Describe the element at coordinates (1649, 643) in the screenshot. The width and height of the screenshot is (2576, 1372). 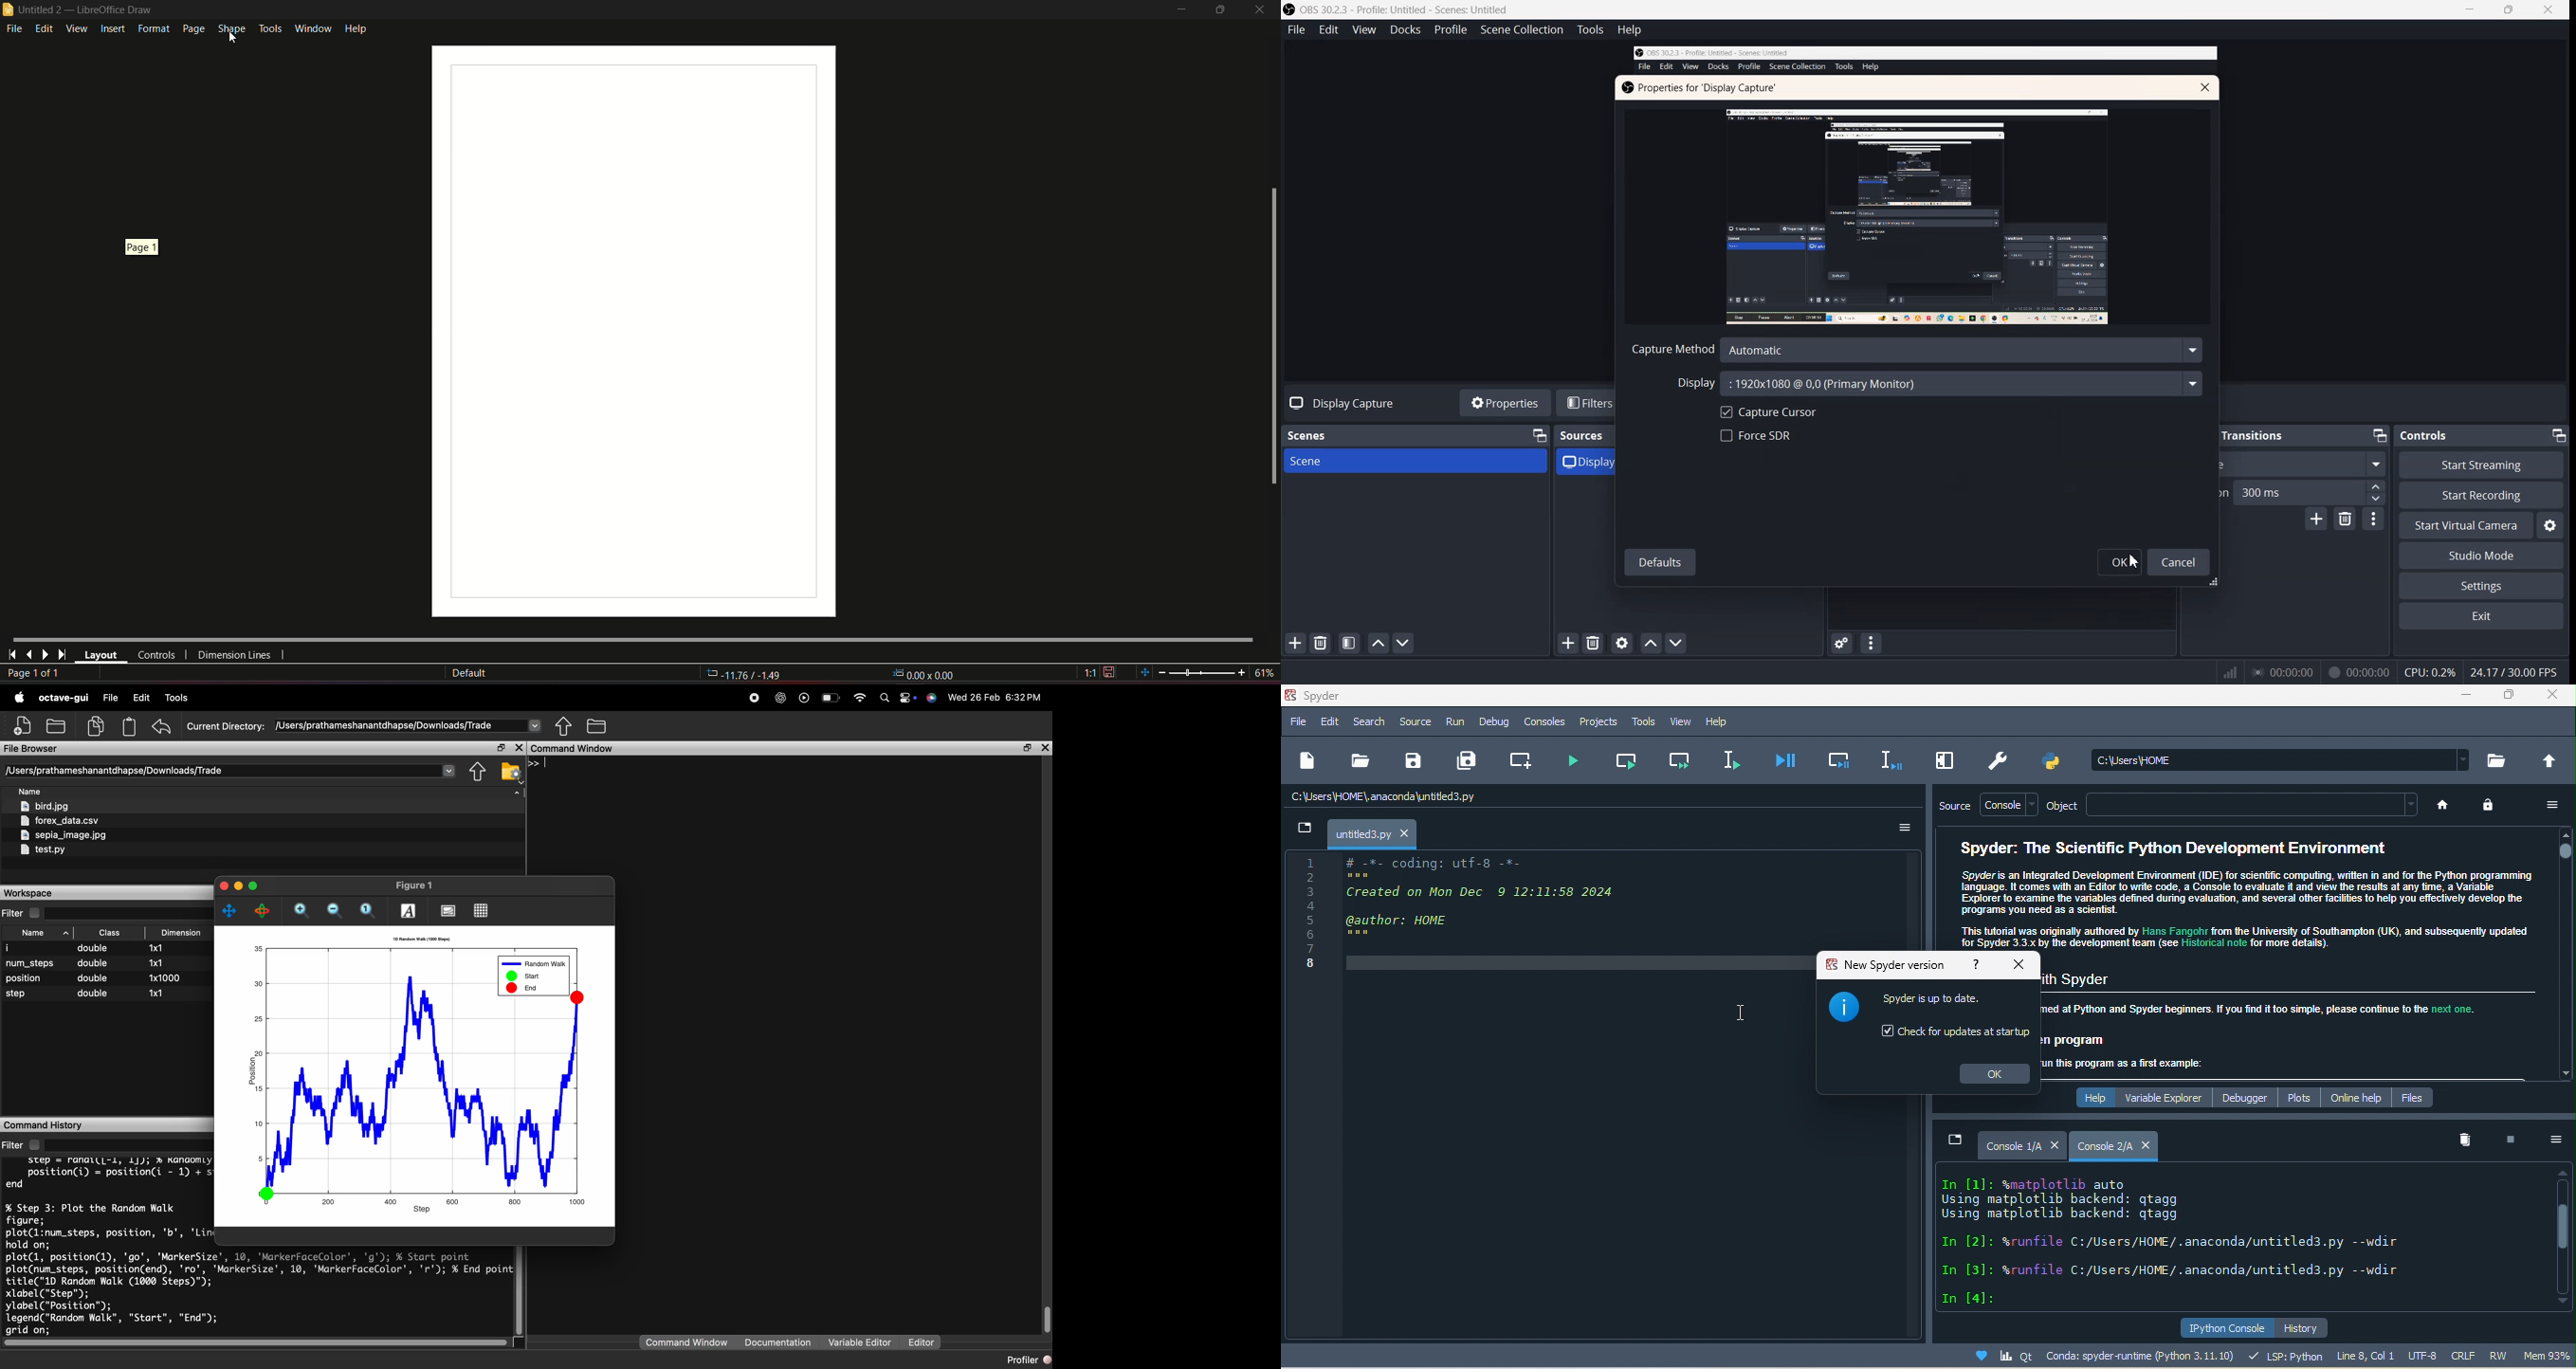
I see `Move Source Up` at that location.